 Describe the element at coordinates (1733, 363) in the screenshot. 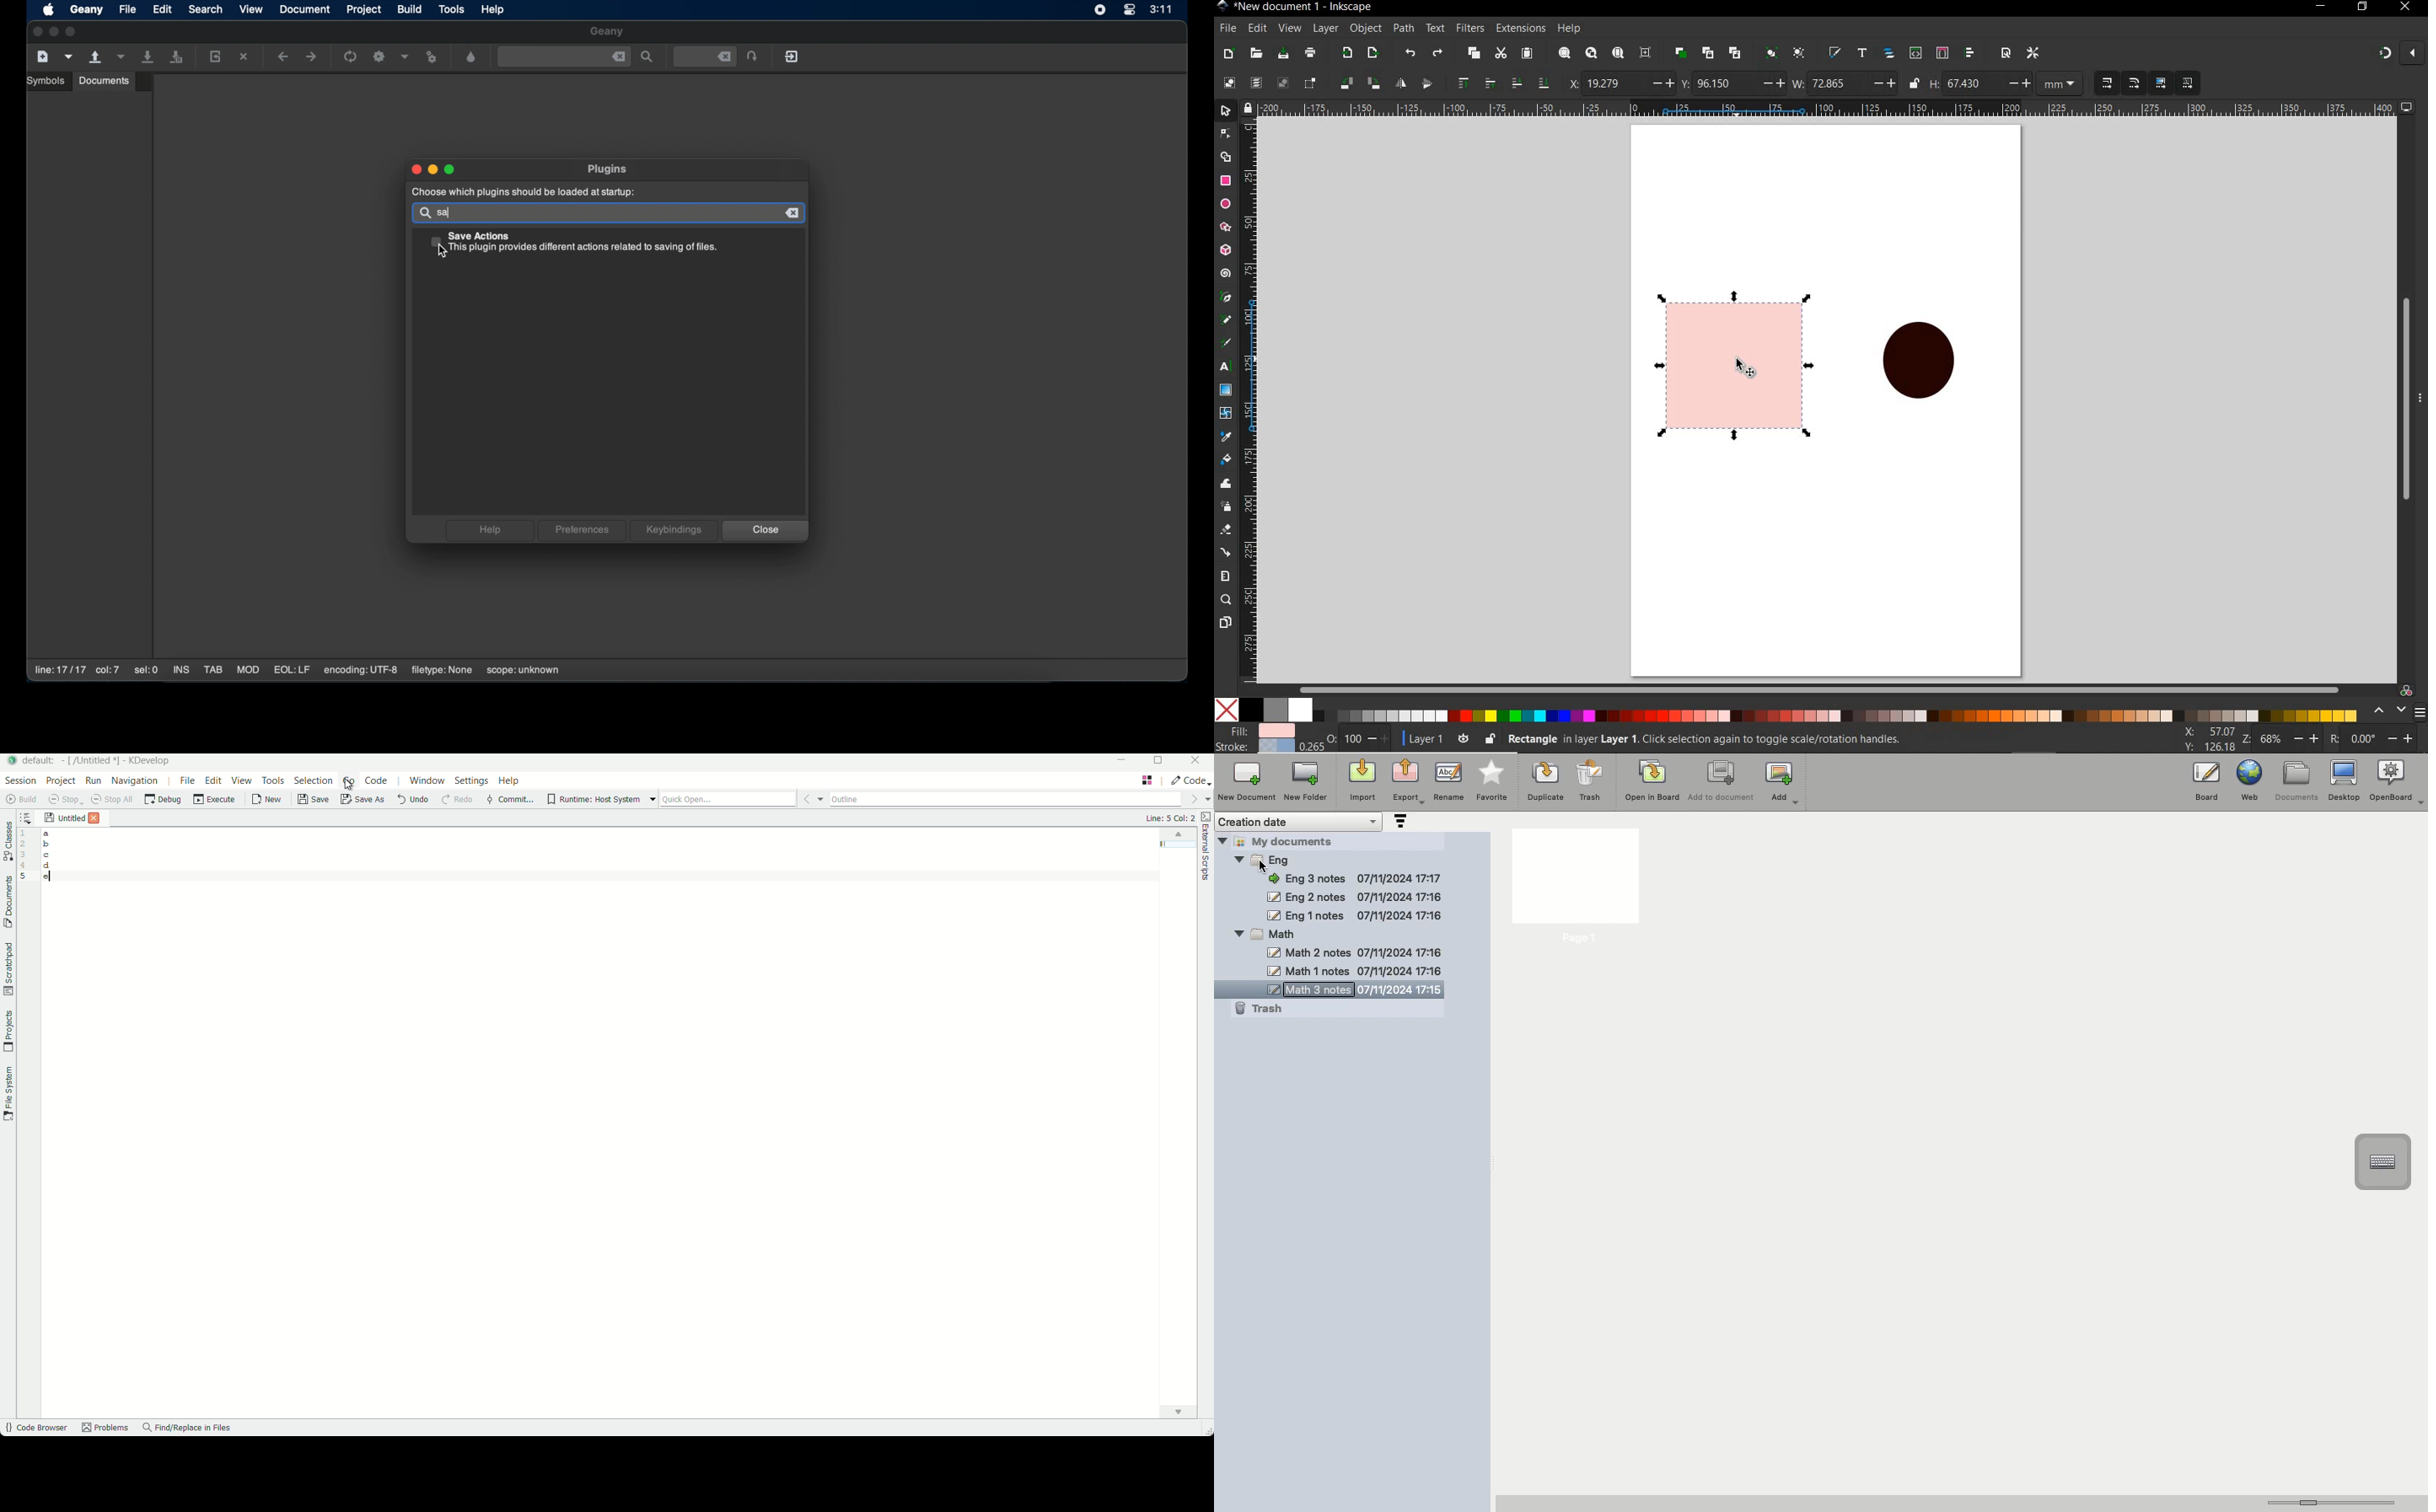

I see `shape SELECTED` at that location.